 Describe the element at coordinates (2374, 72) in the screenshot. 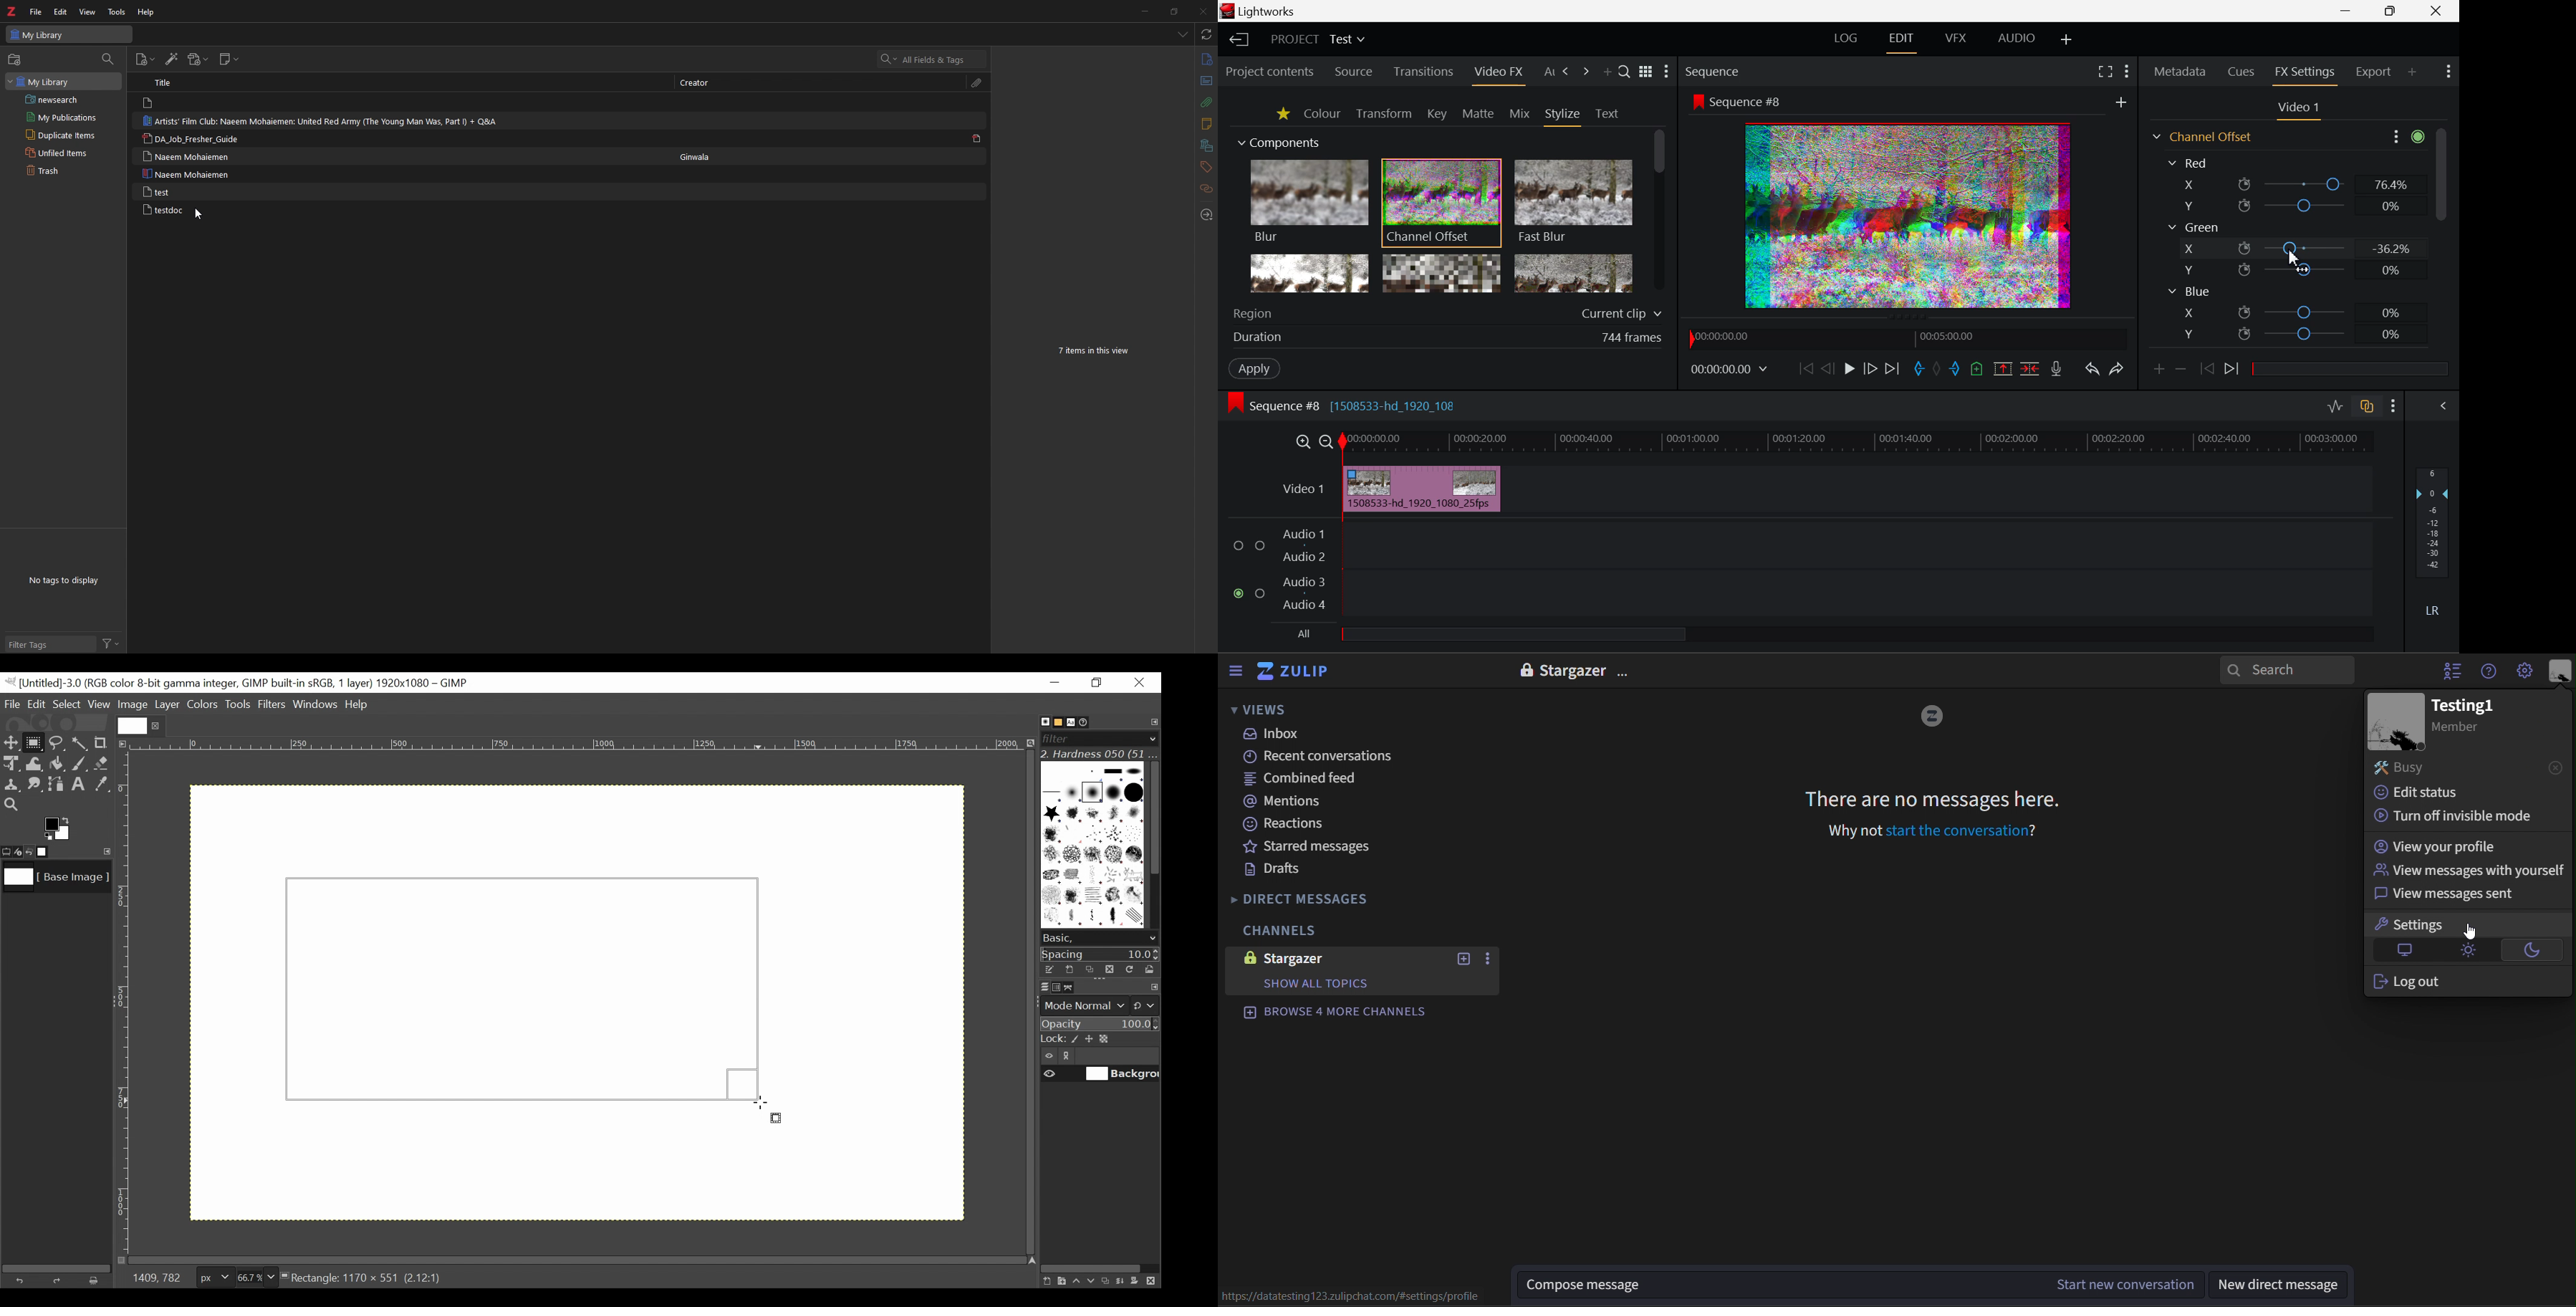

I see `Export` at that location.